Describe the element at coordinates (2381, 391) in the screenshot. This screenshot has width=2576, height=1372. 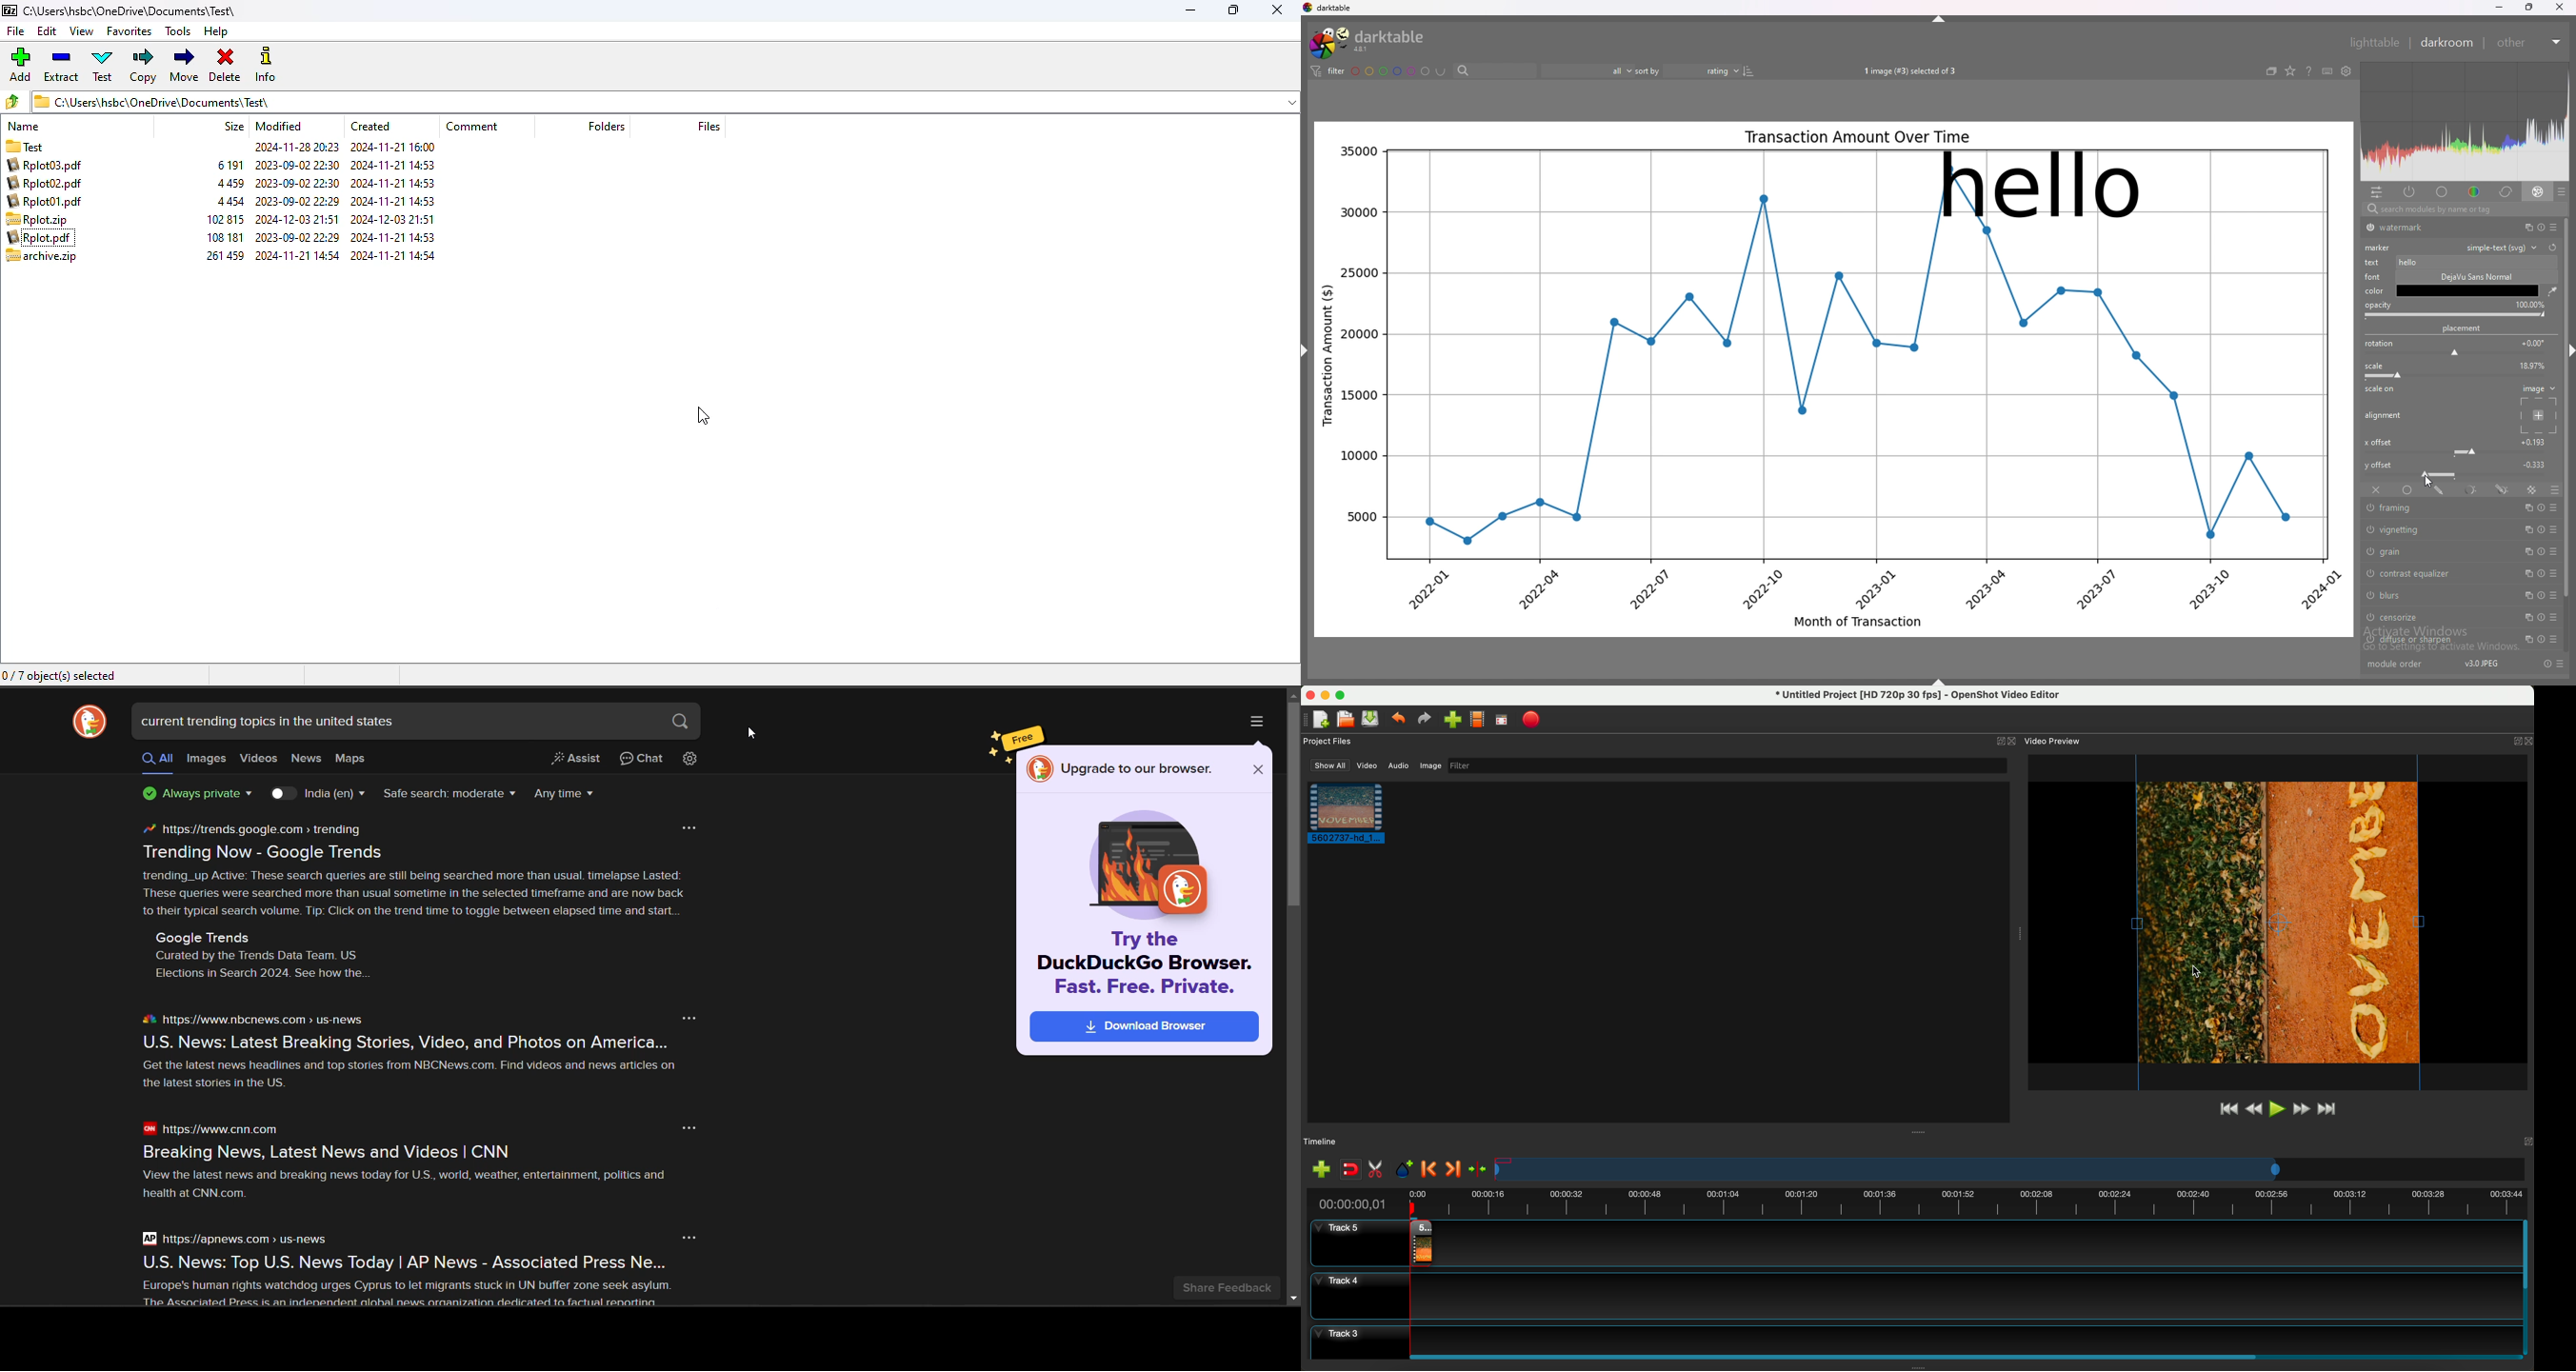
I see `scale on` at that location.